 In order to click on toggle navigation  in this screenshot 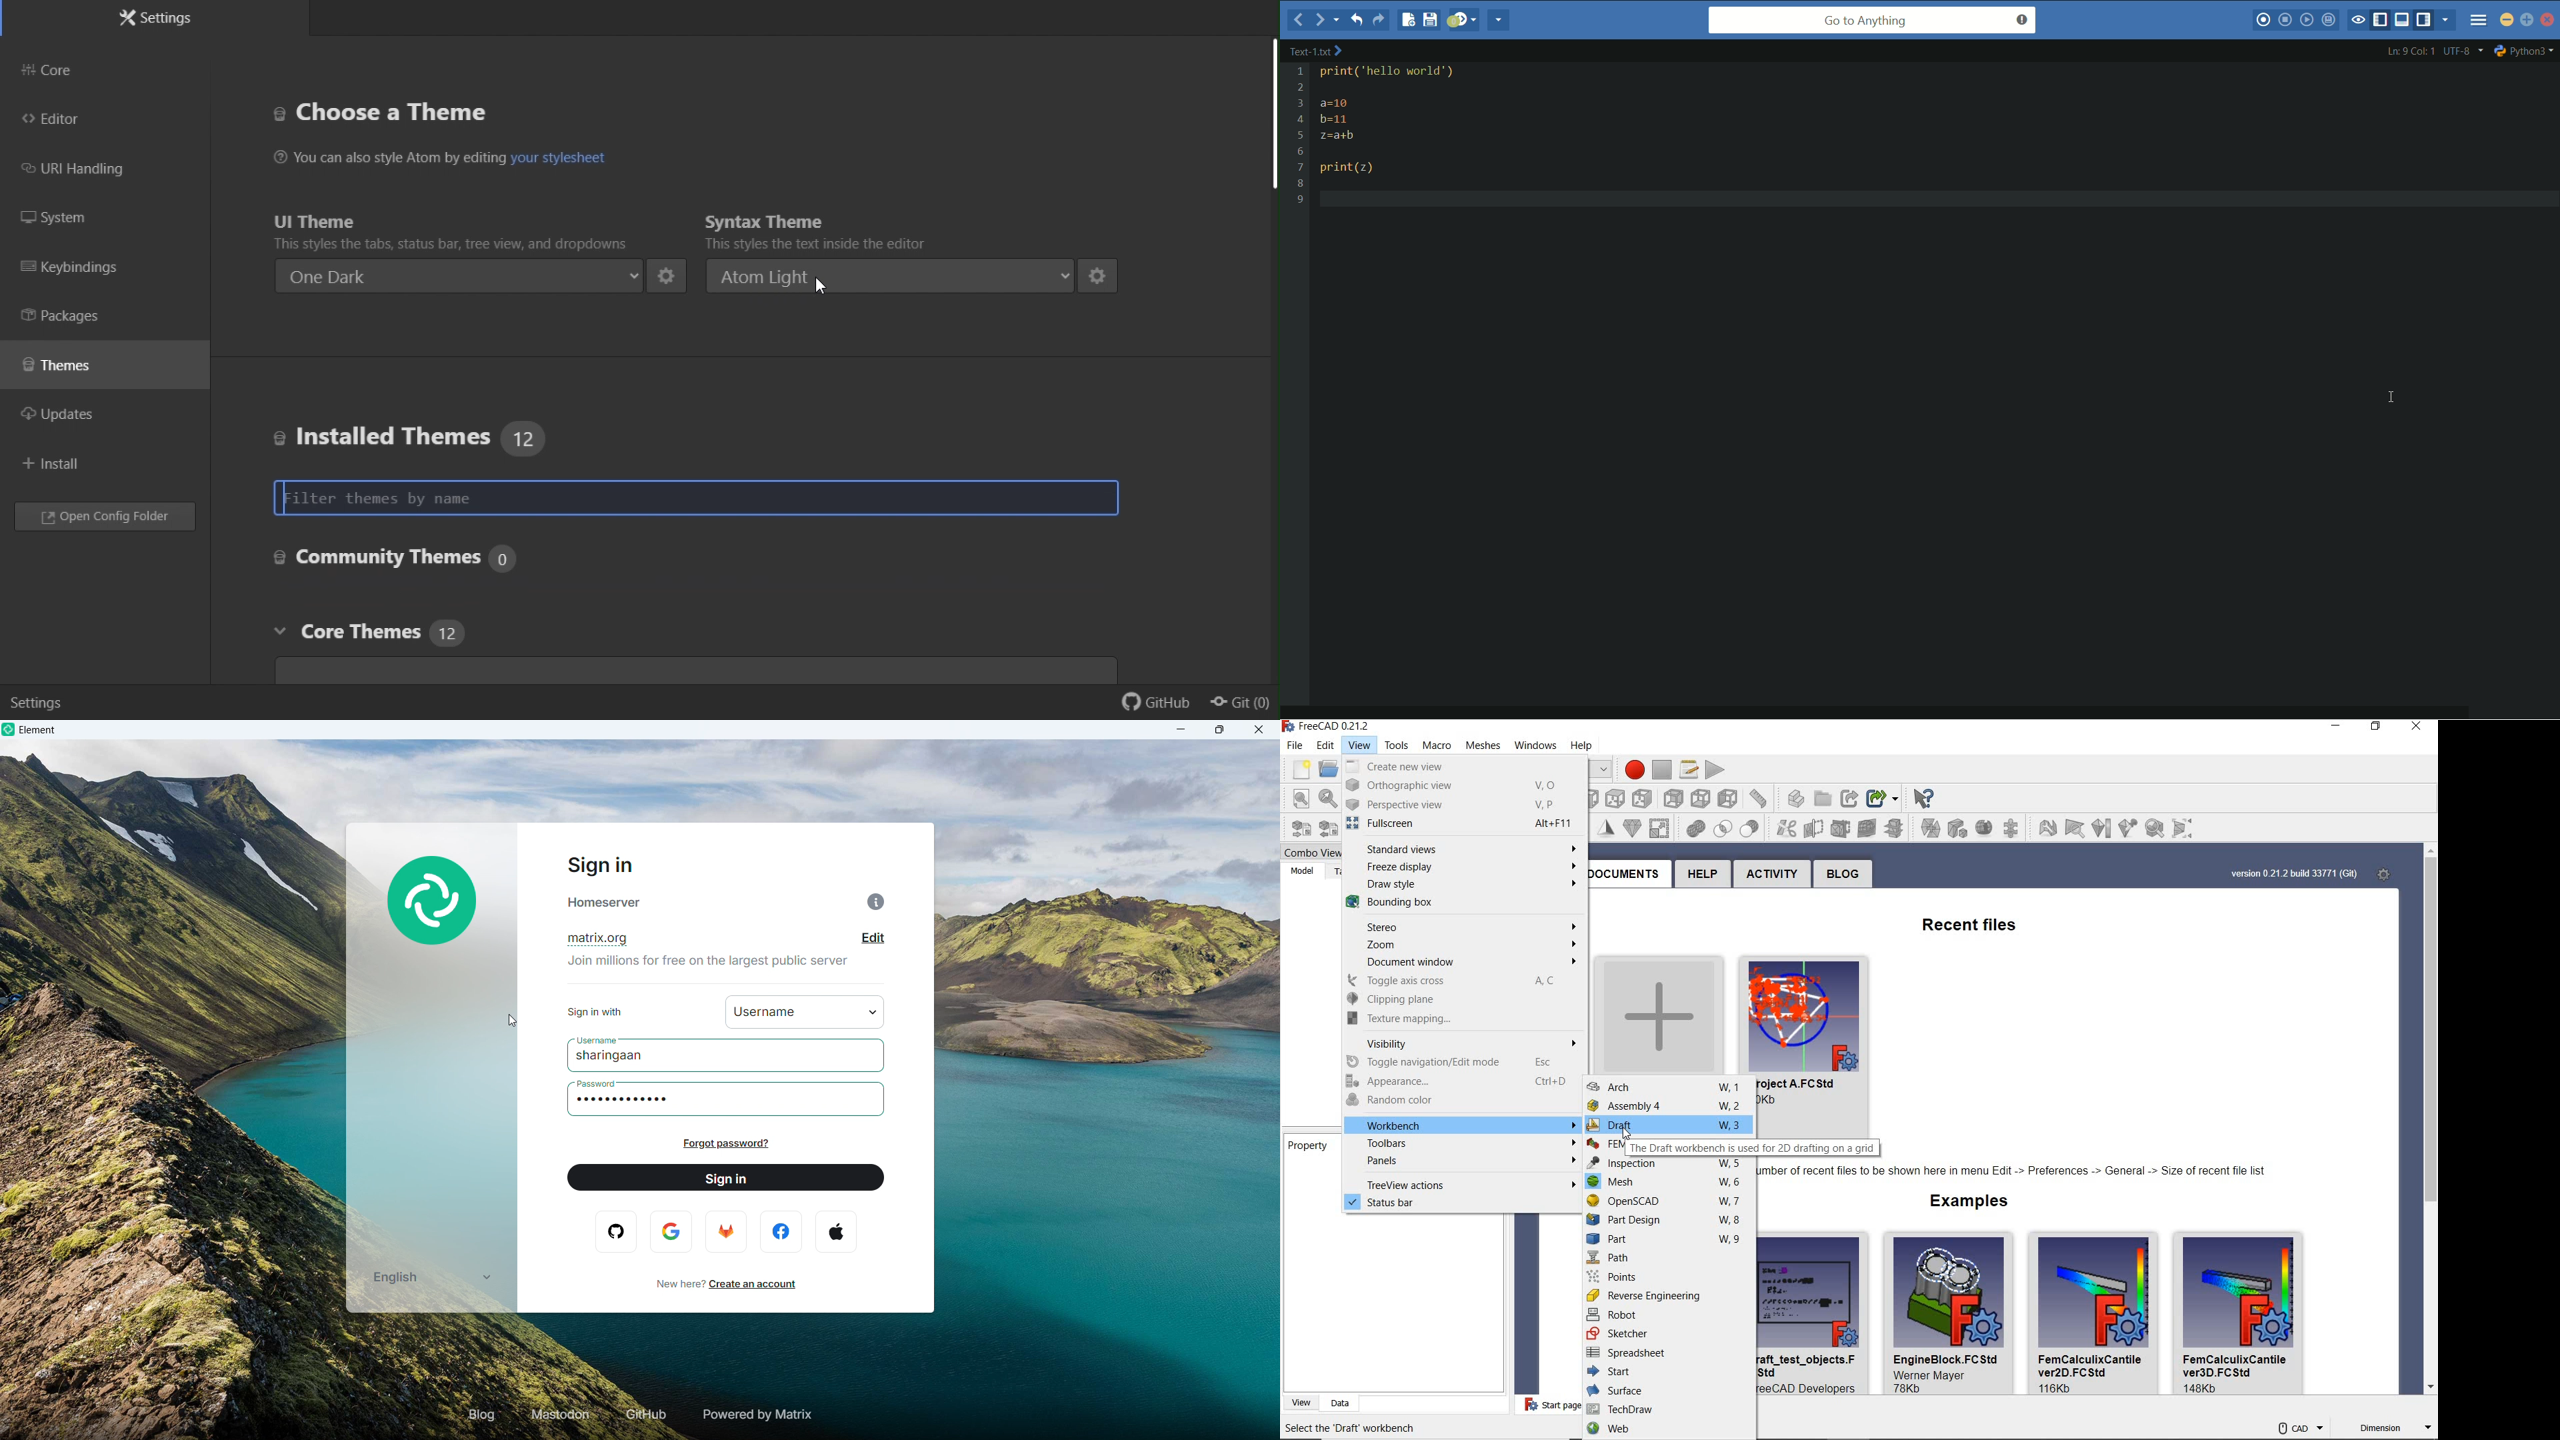, I will do `click(1464, 1061)`.